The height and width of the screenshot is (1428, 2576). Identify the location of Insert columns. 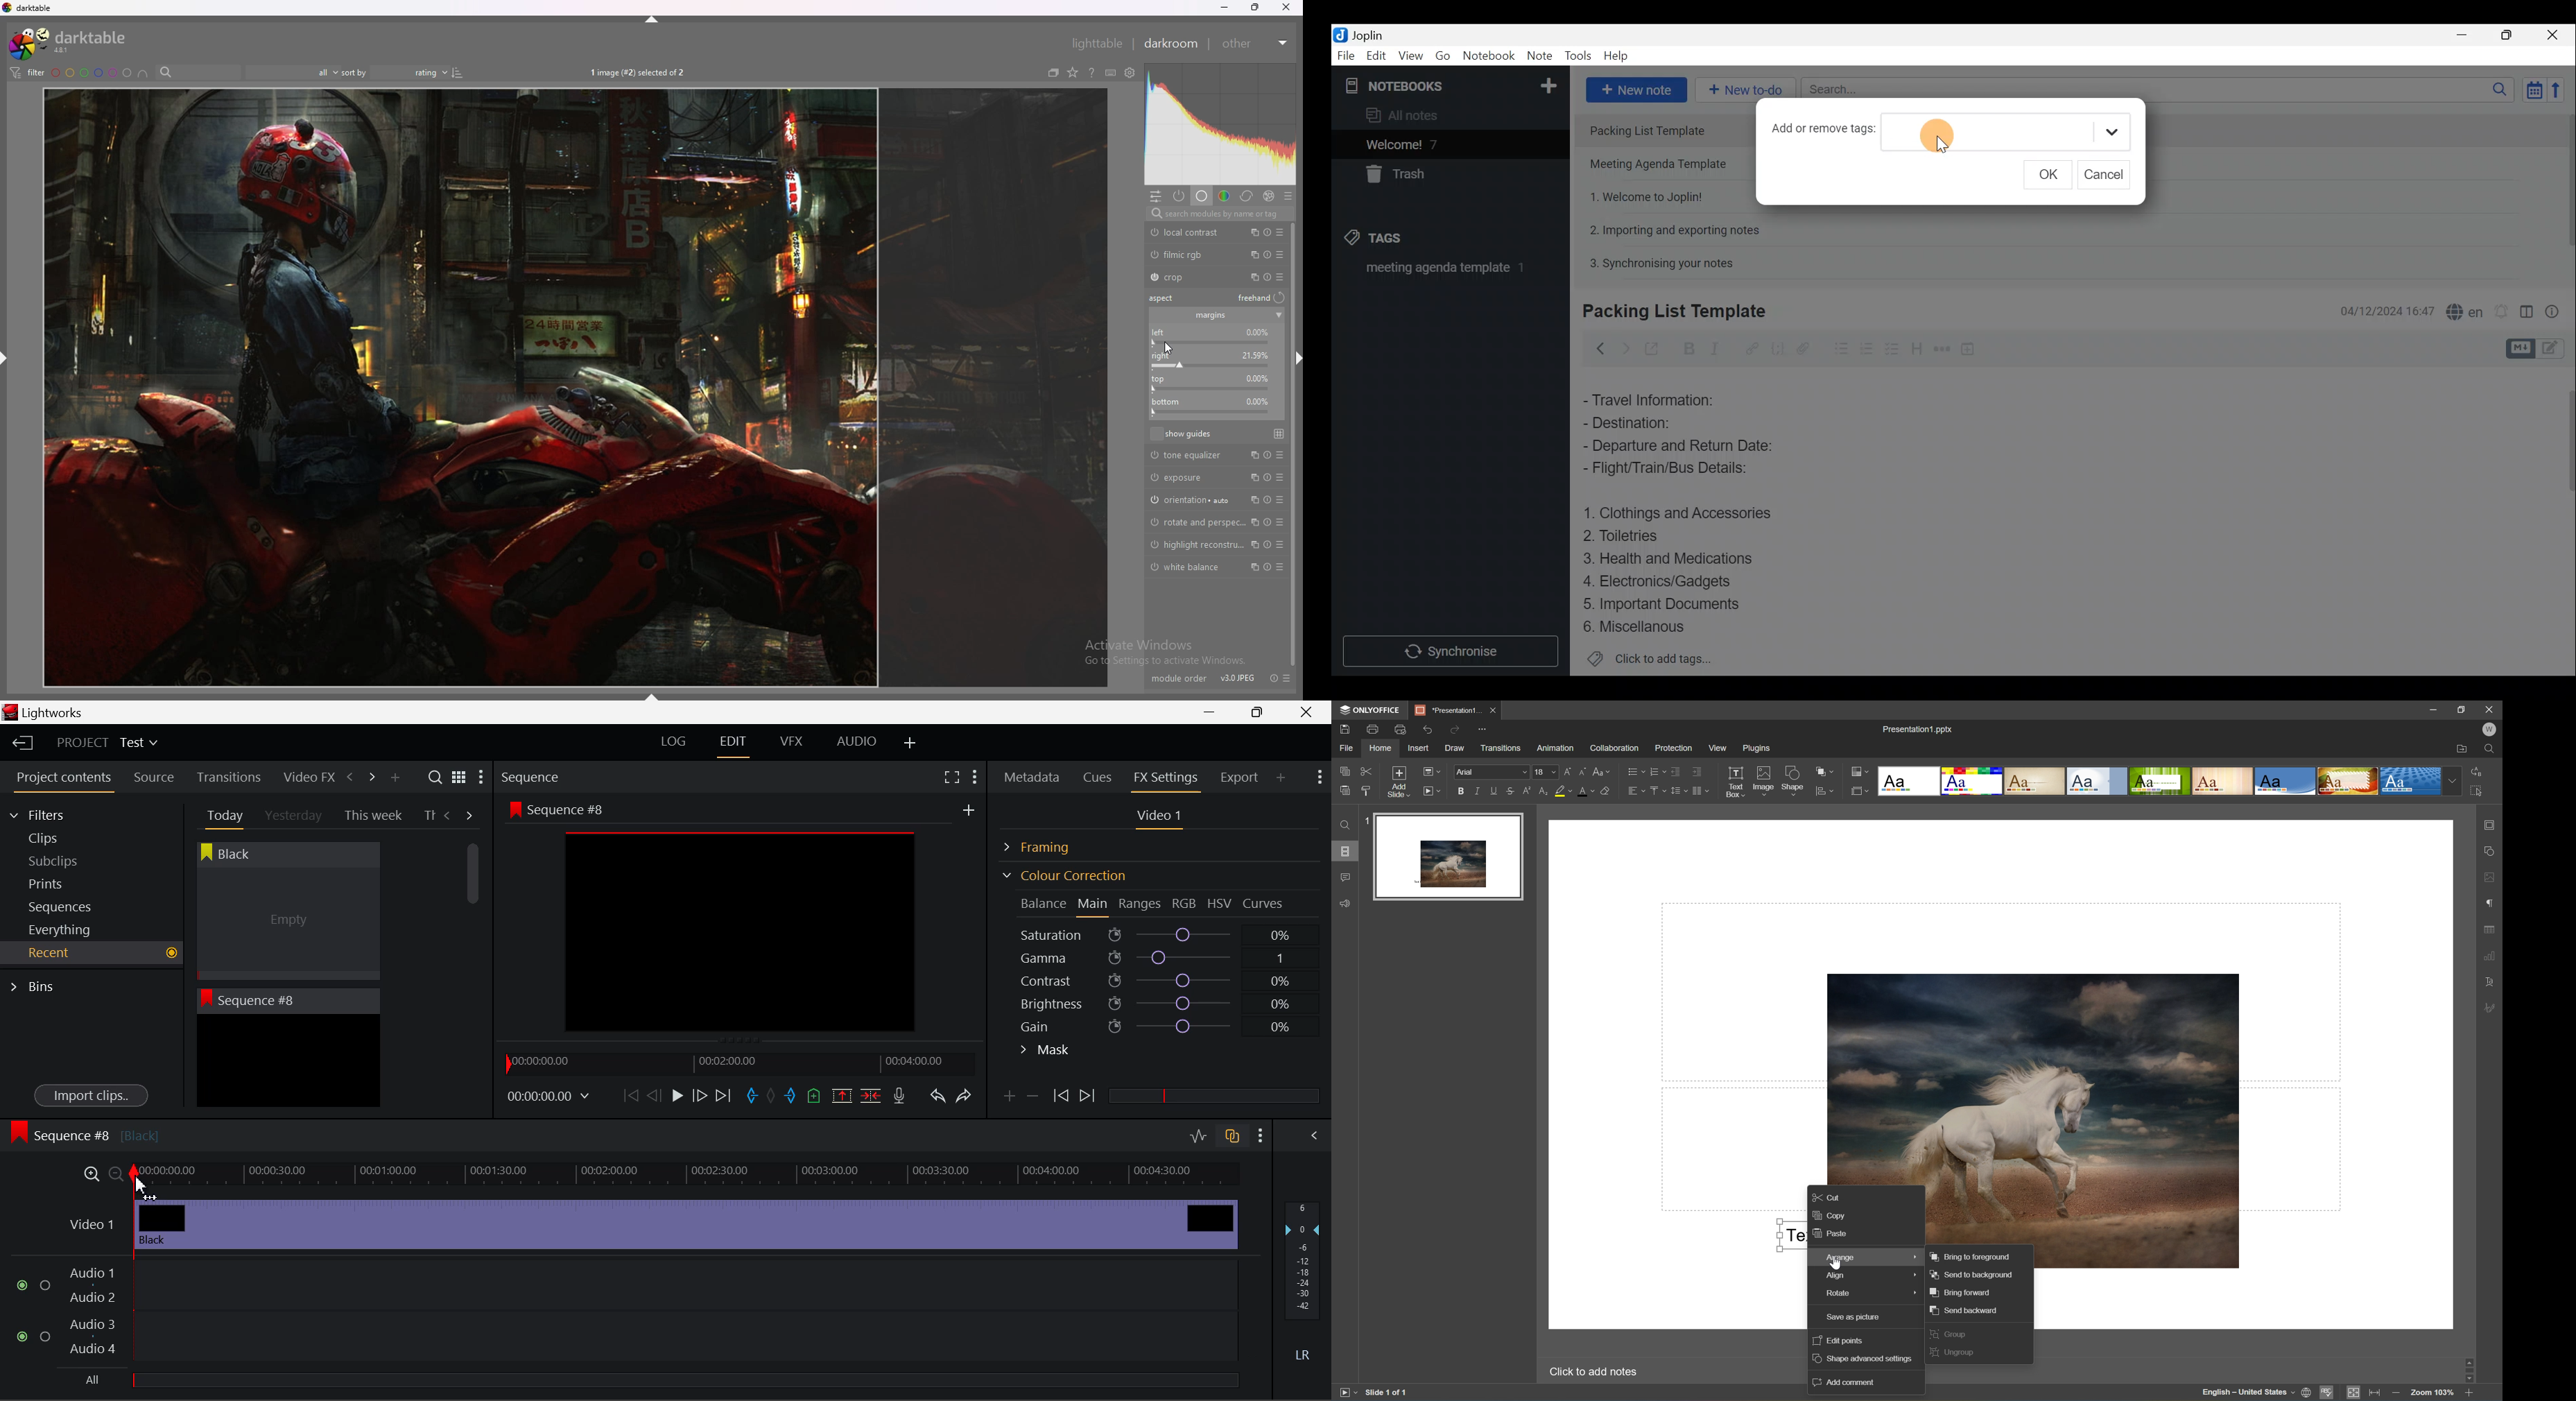
(1701, 790).